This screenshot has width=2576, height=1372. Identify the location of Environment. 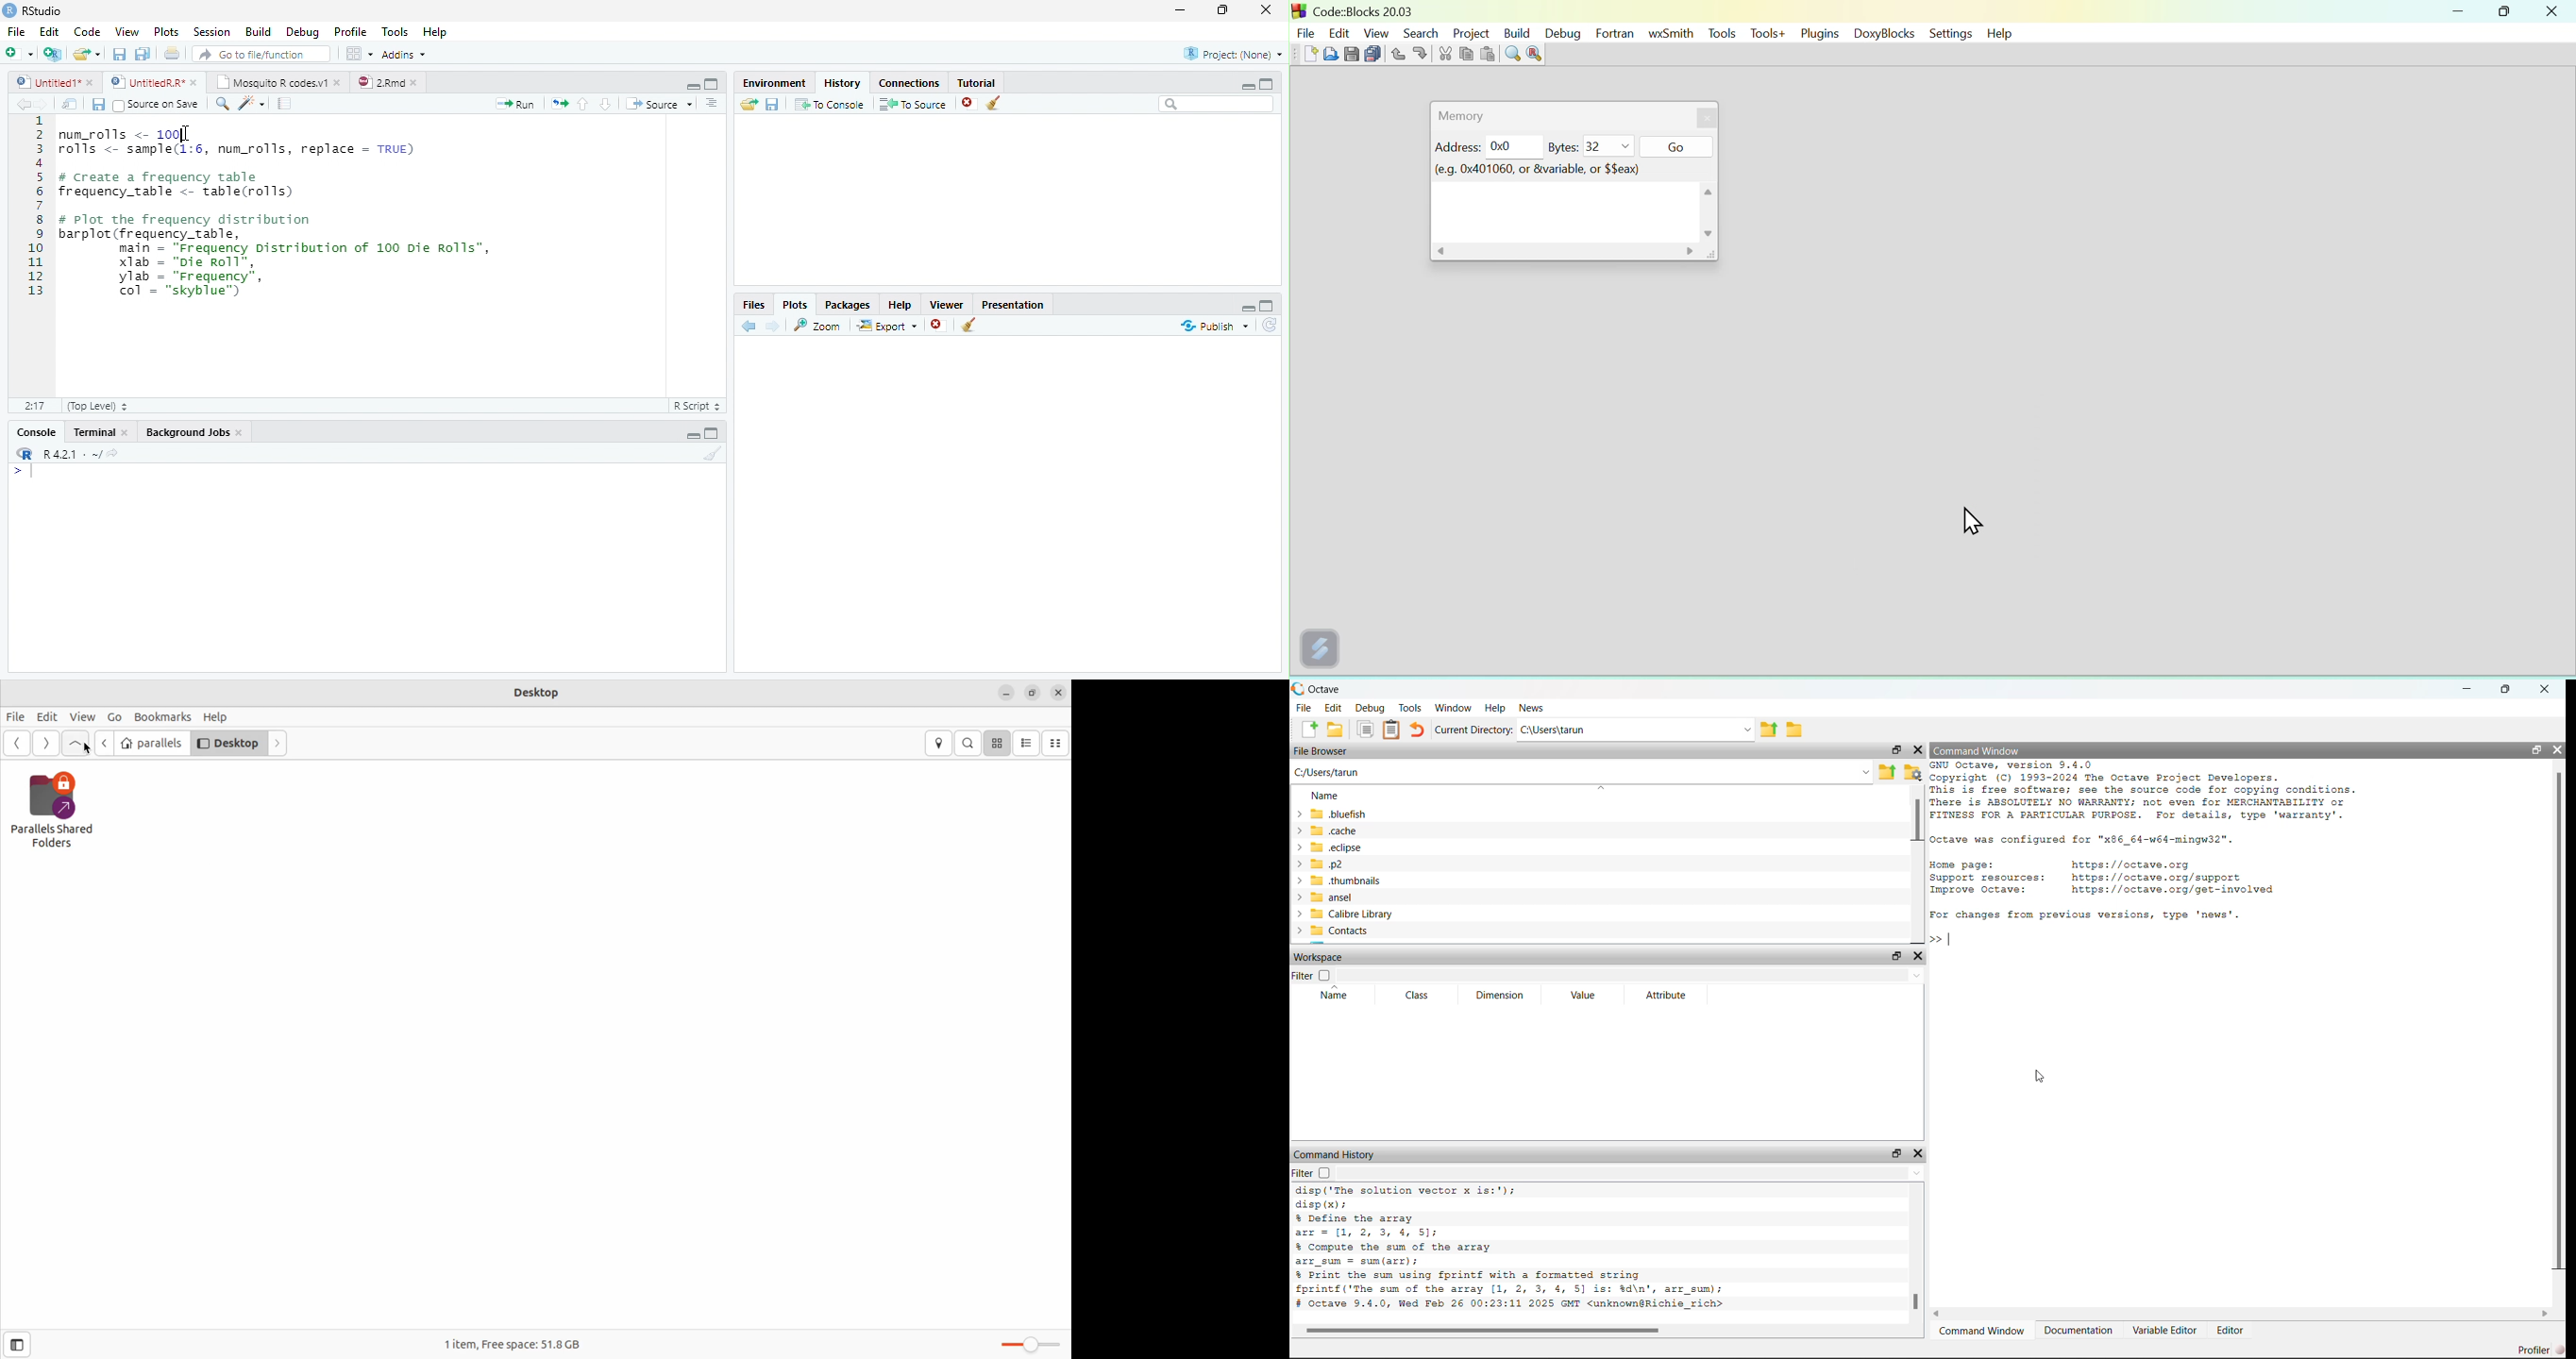
(775, 82).